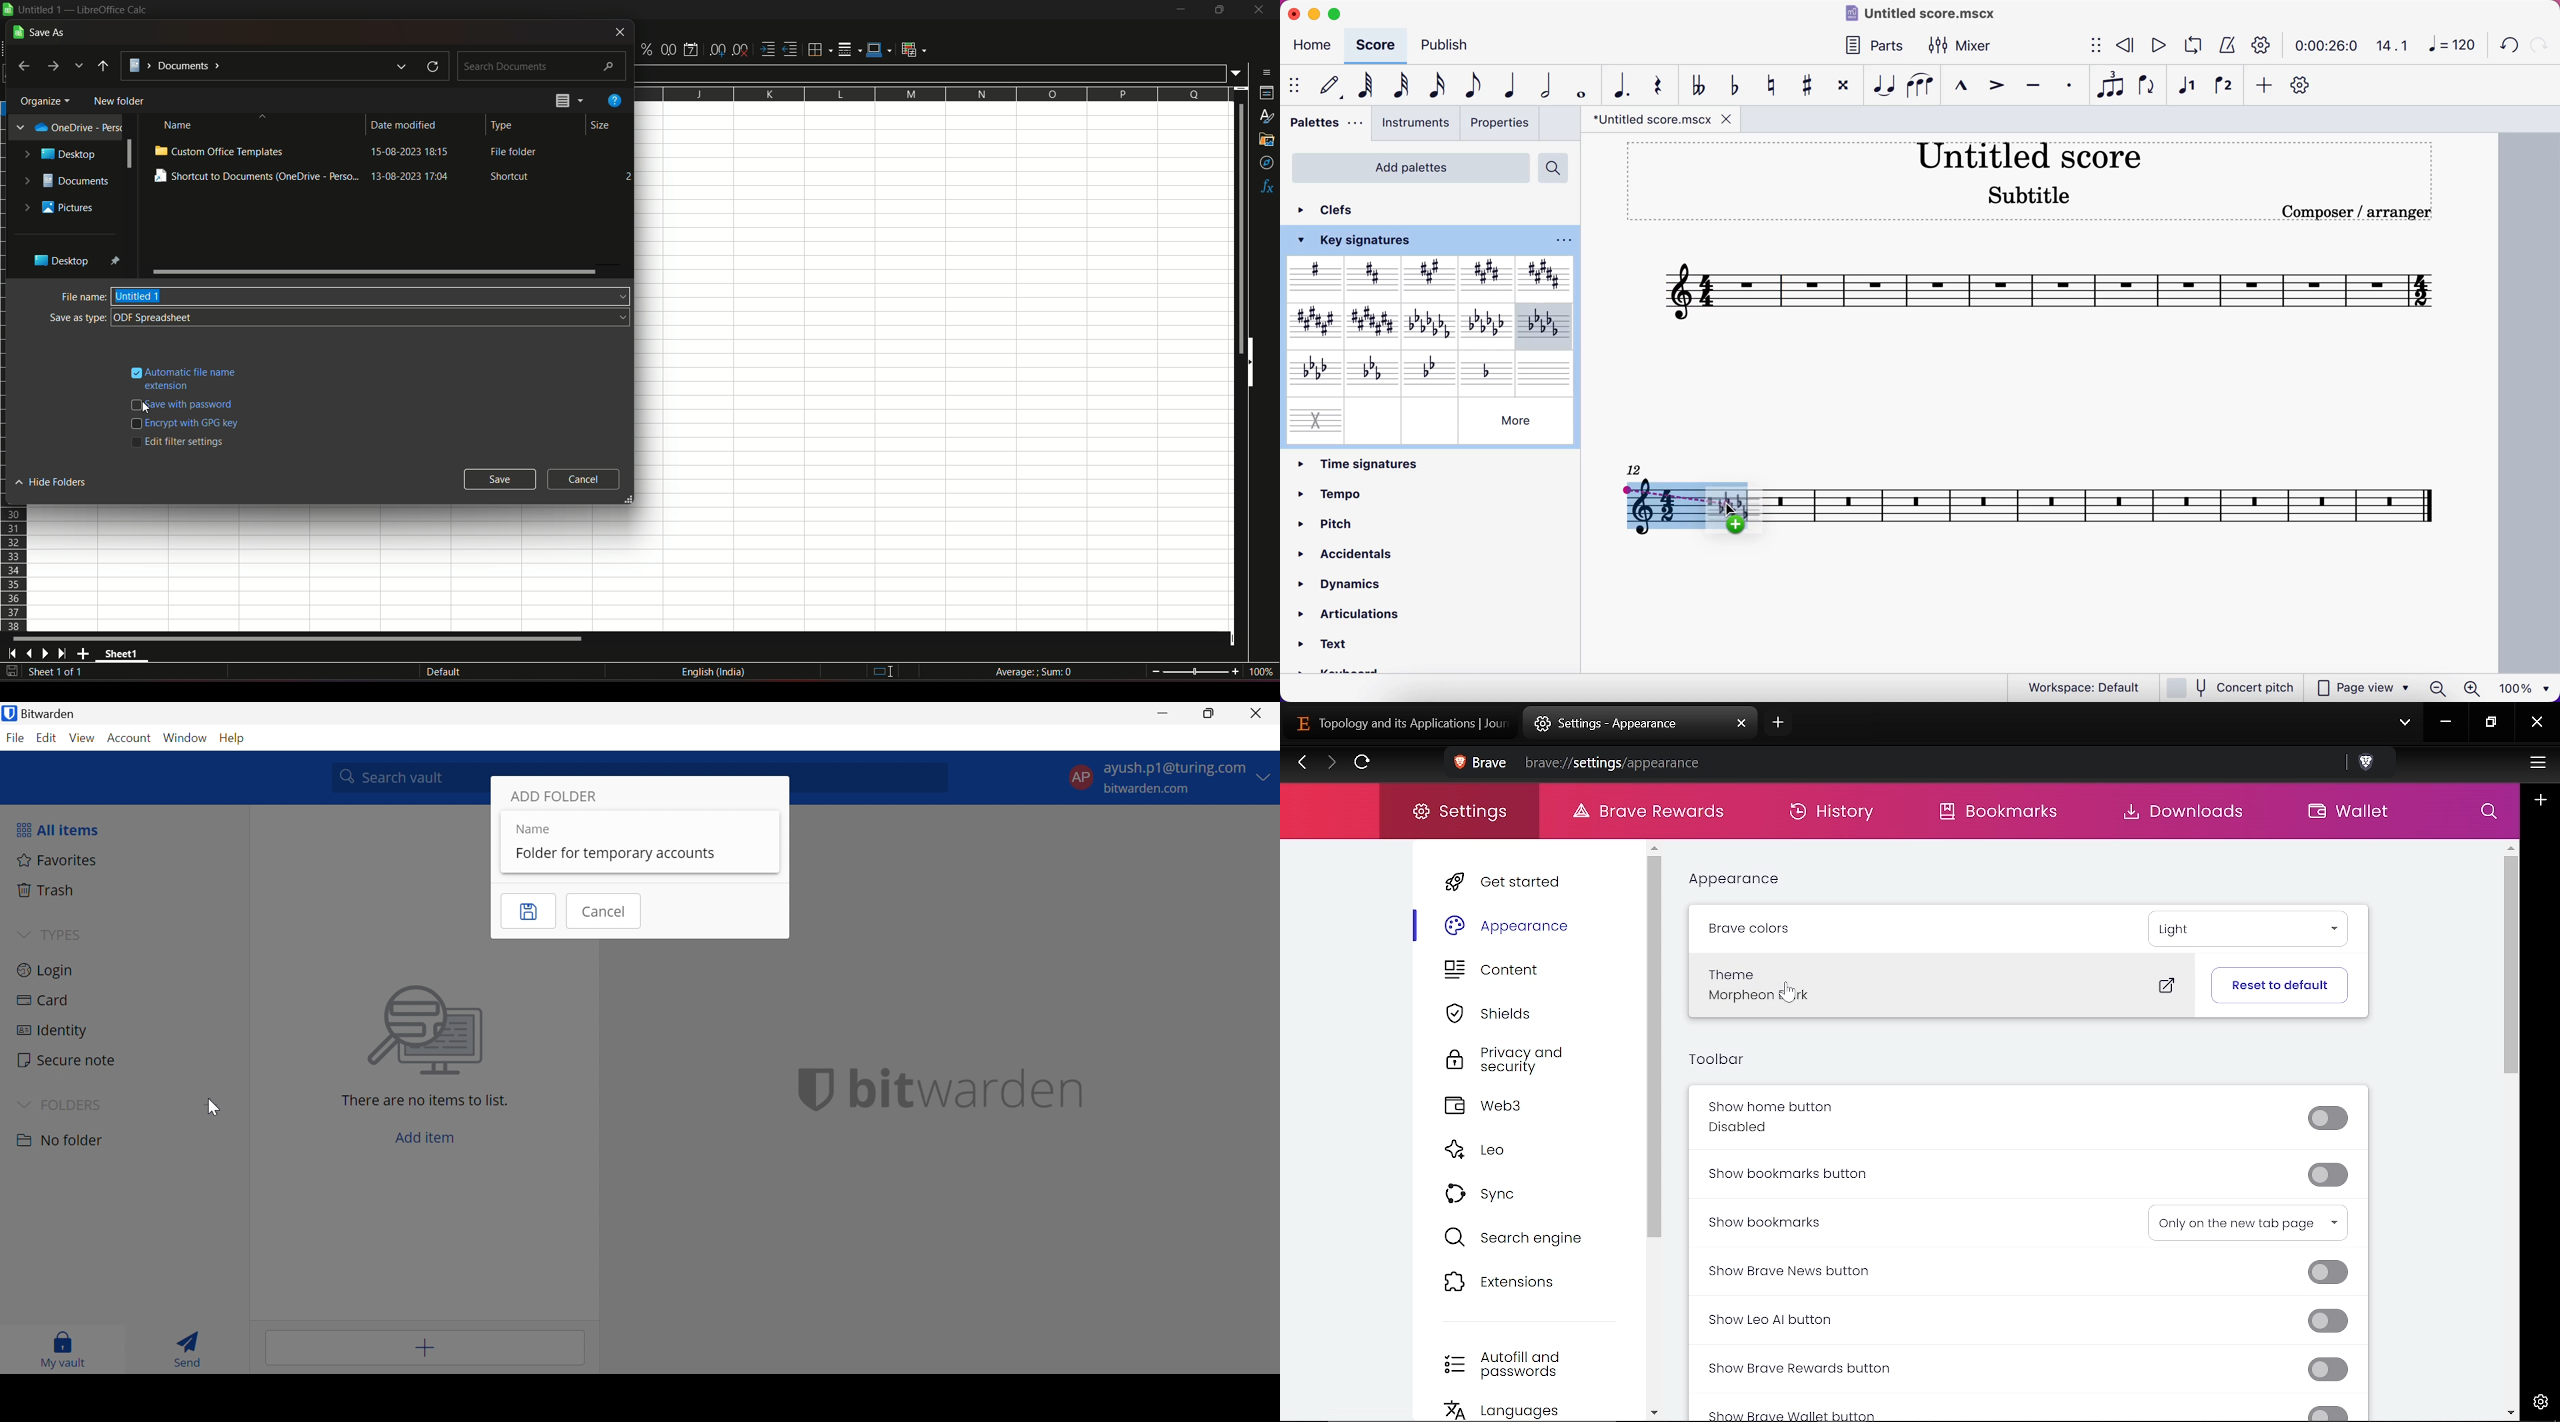  Describe the element at coordinates (1511, 1282) in the screenshot. I see `Extensions` at that location.